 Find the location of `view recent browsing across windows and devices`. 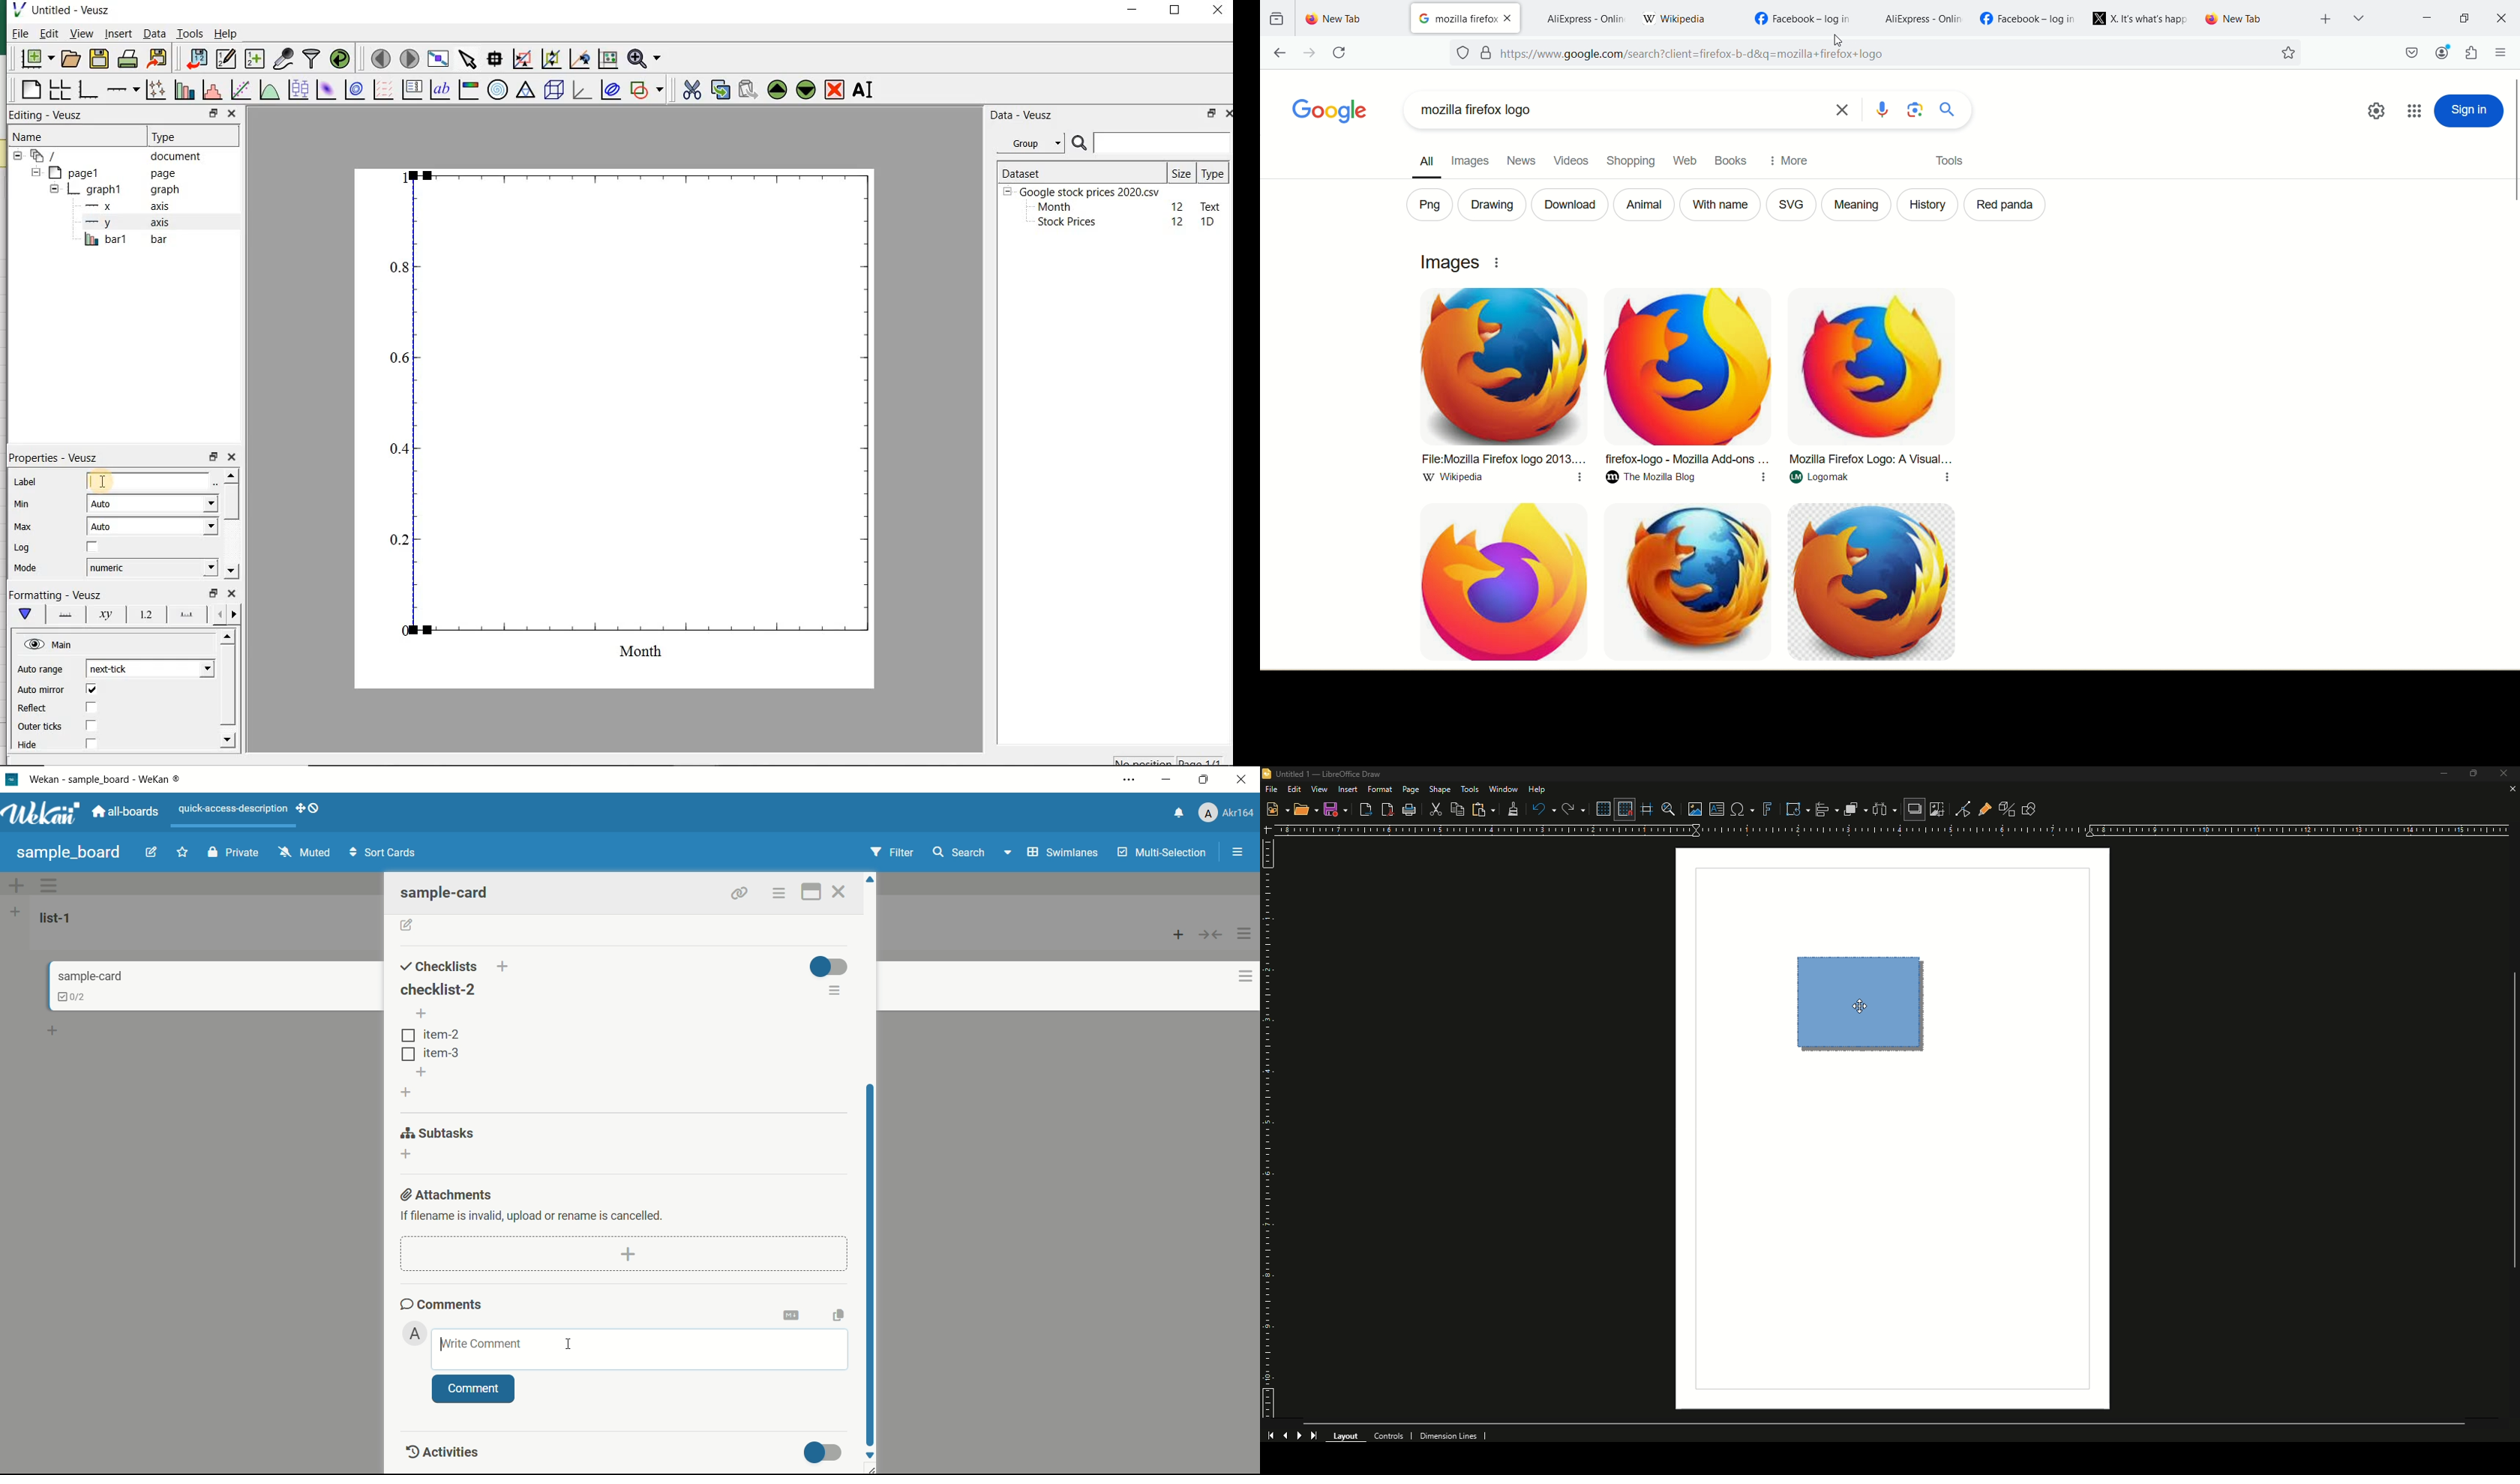

view recent browsing across windows and devices is located at coordinates (1276, 17).